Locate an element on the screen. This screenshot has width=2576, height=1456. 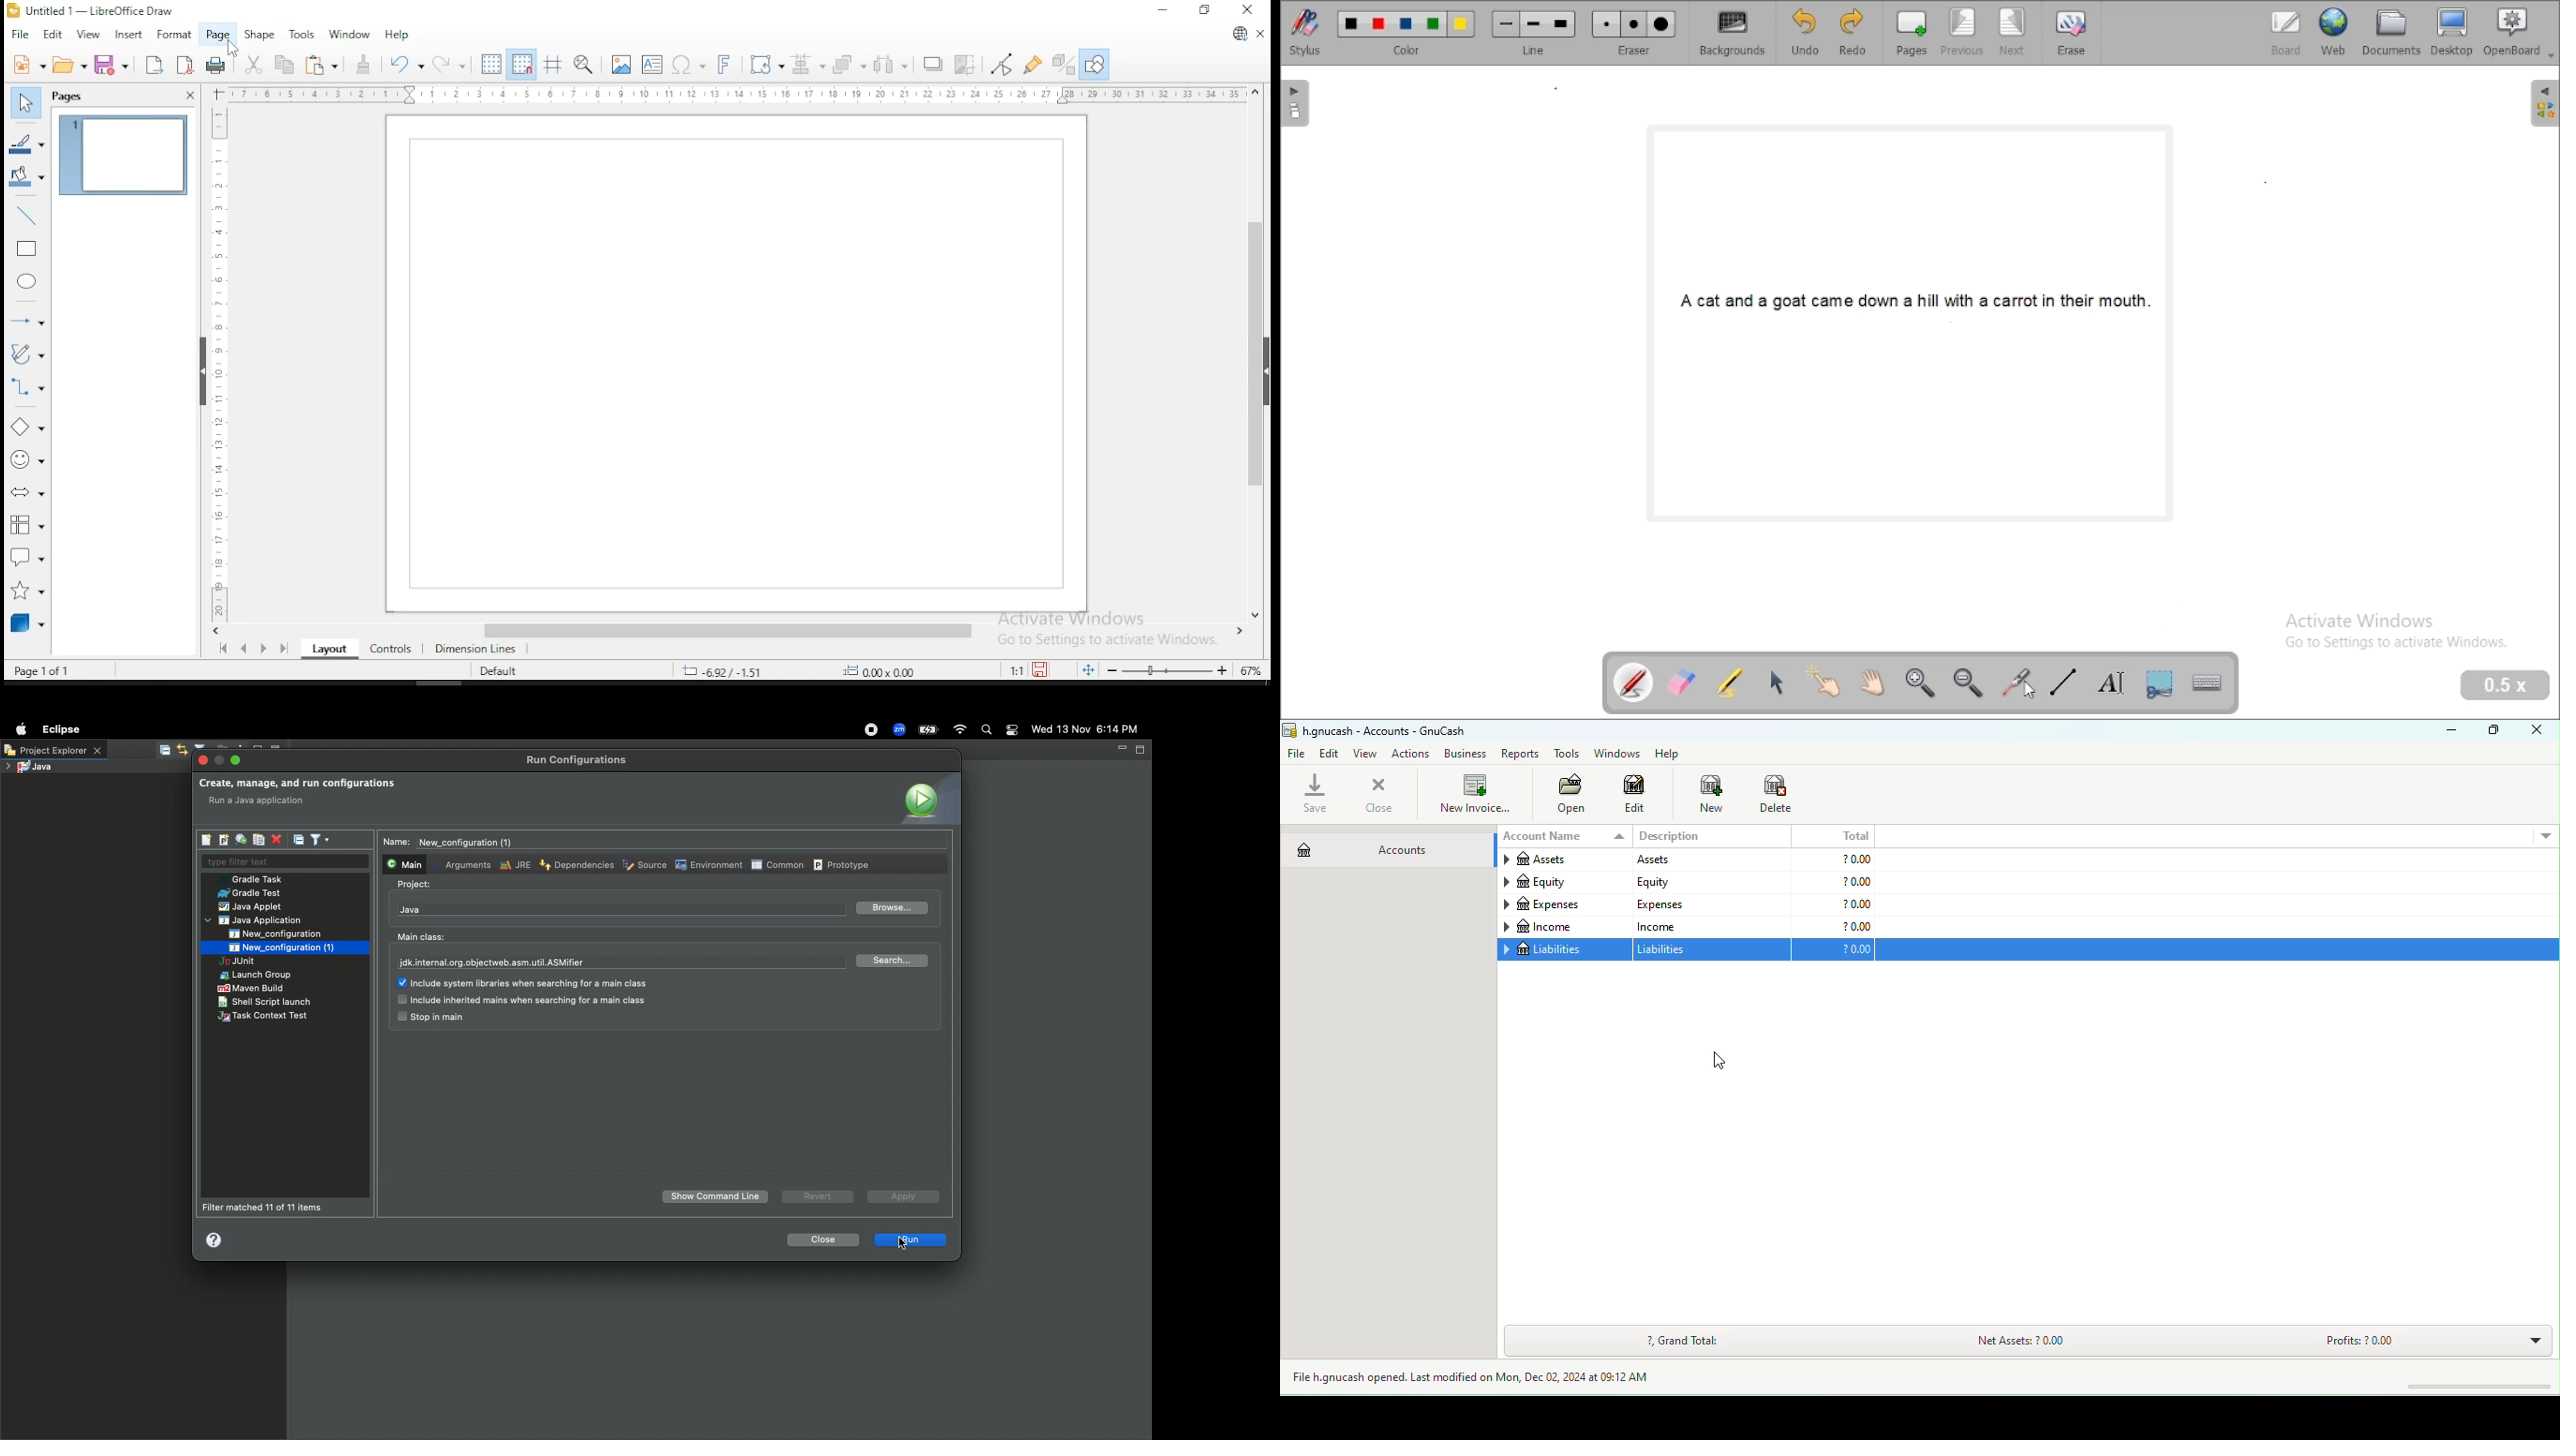
cursor is located at coordinates (232, 48).